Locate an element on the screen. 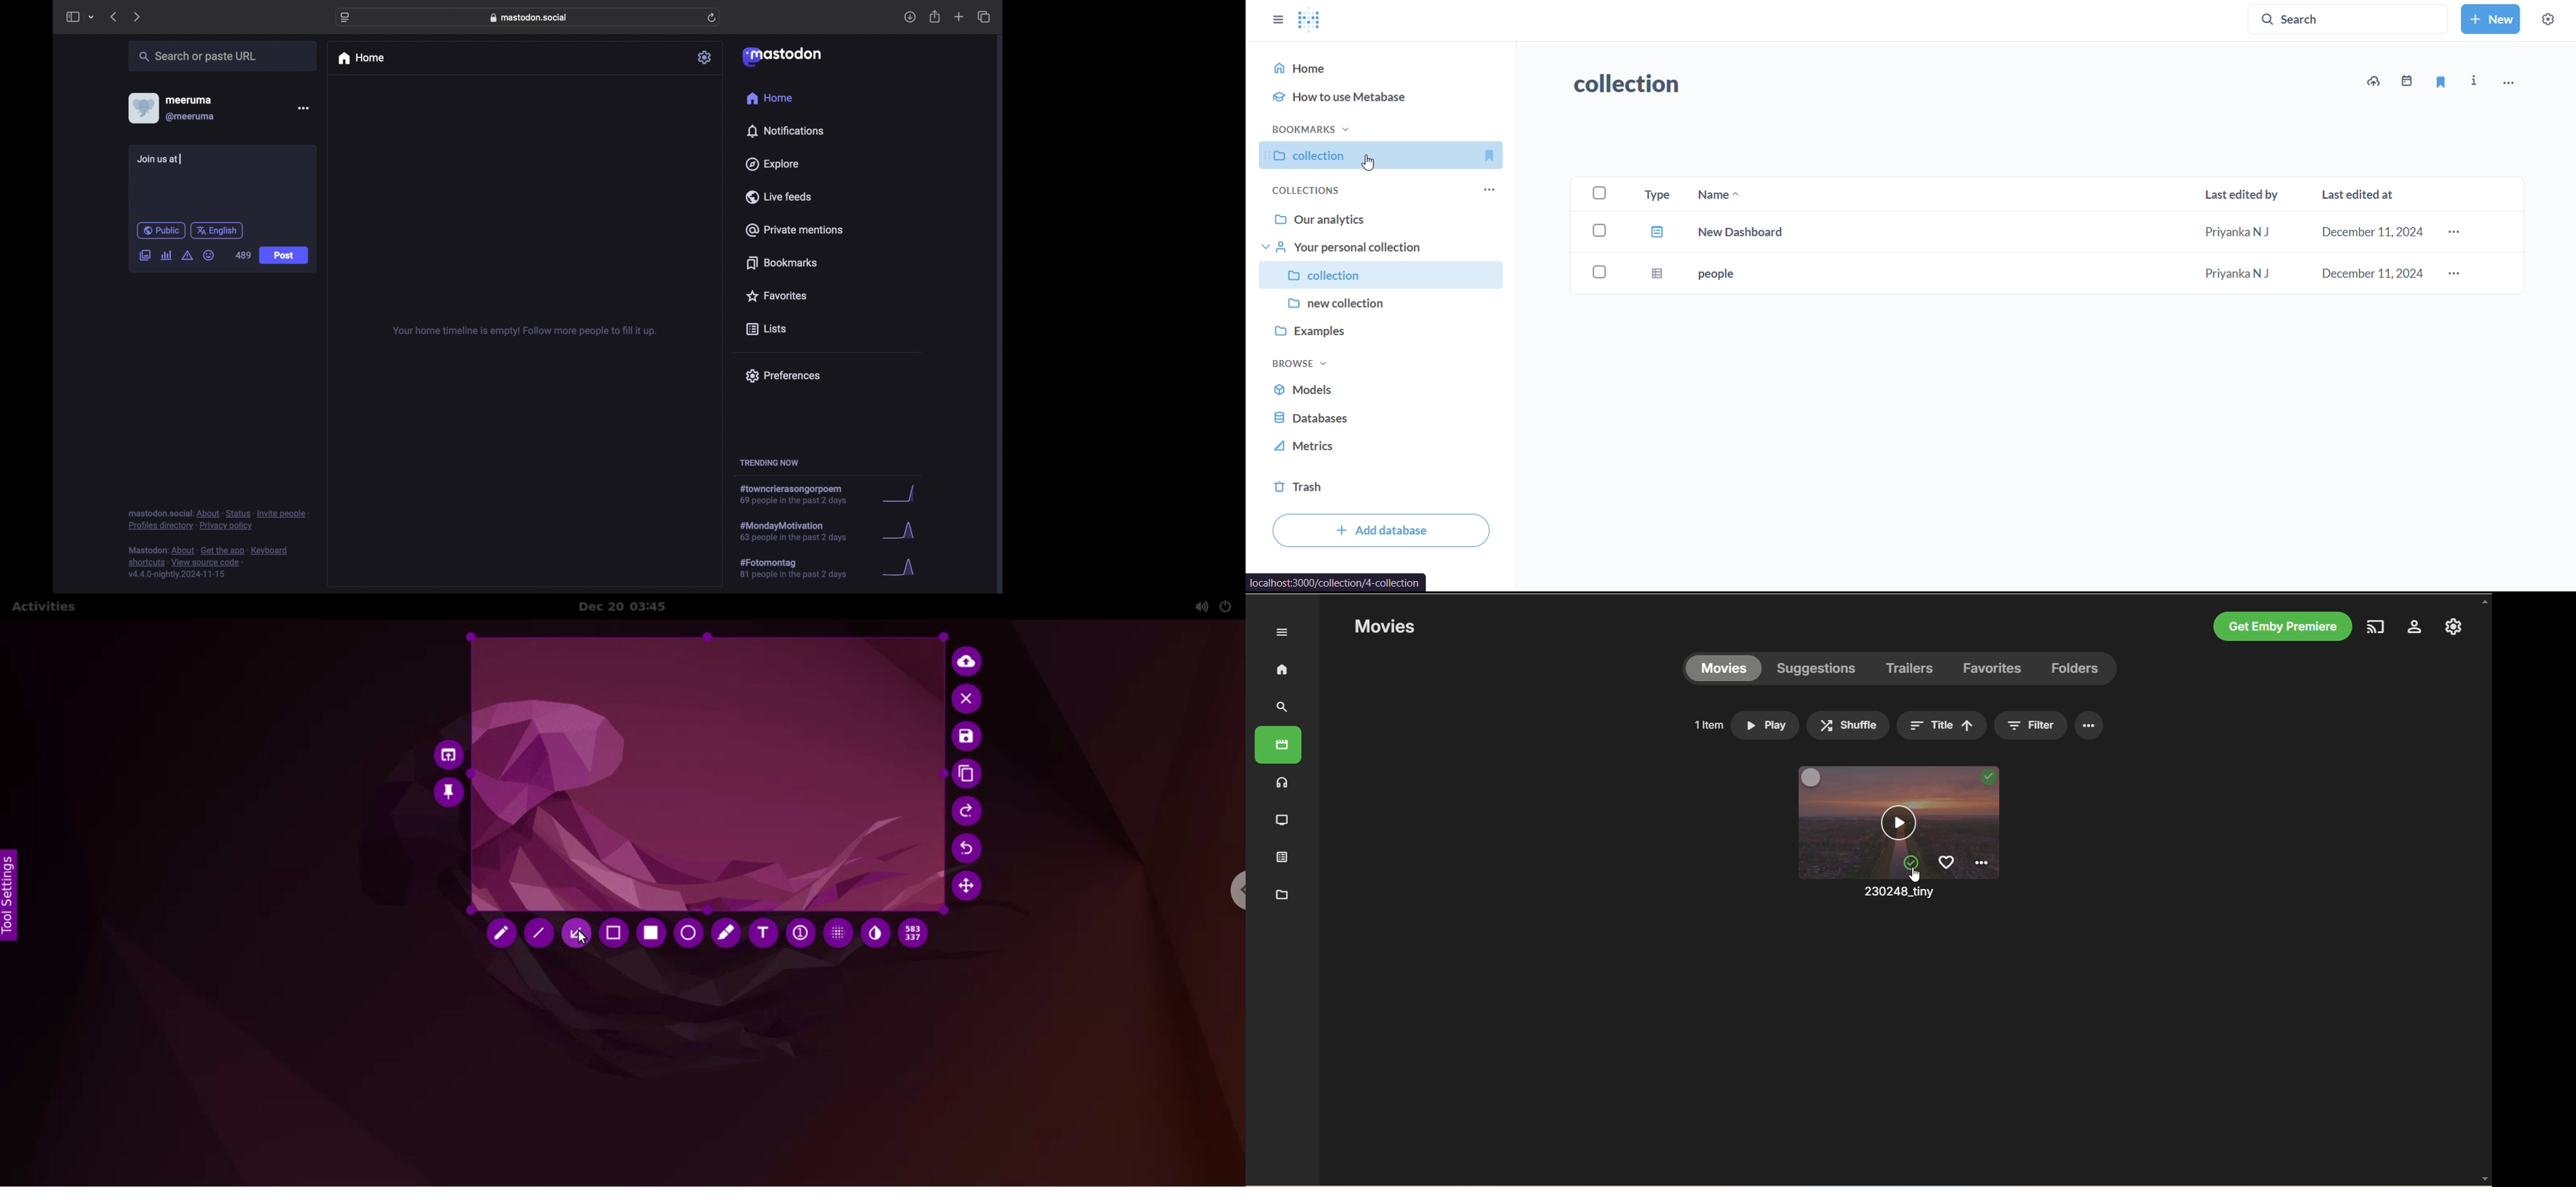 The height and width of the screenshot is (1204, 2576). settings is located at coordinates (2455, 627).